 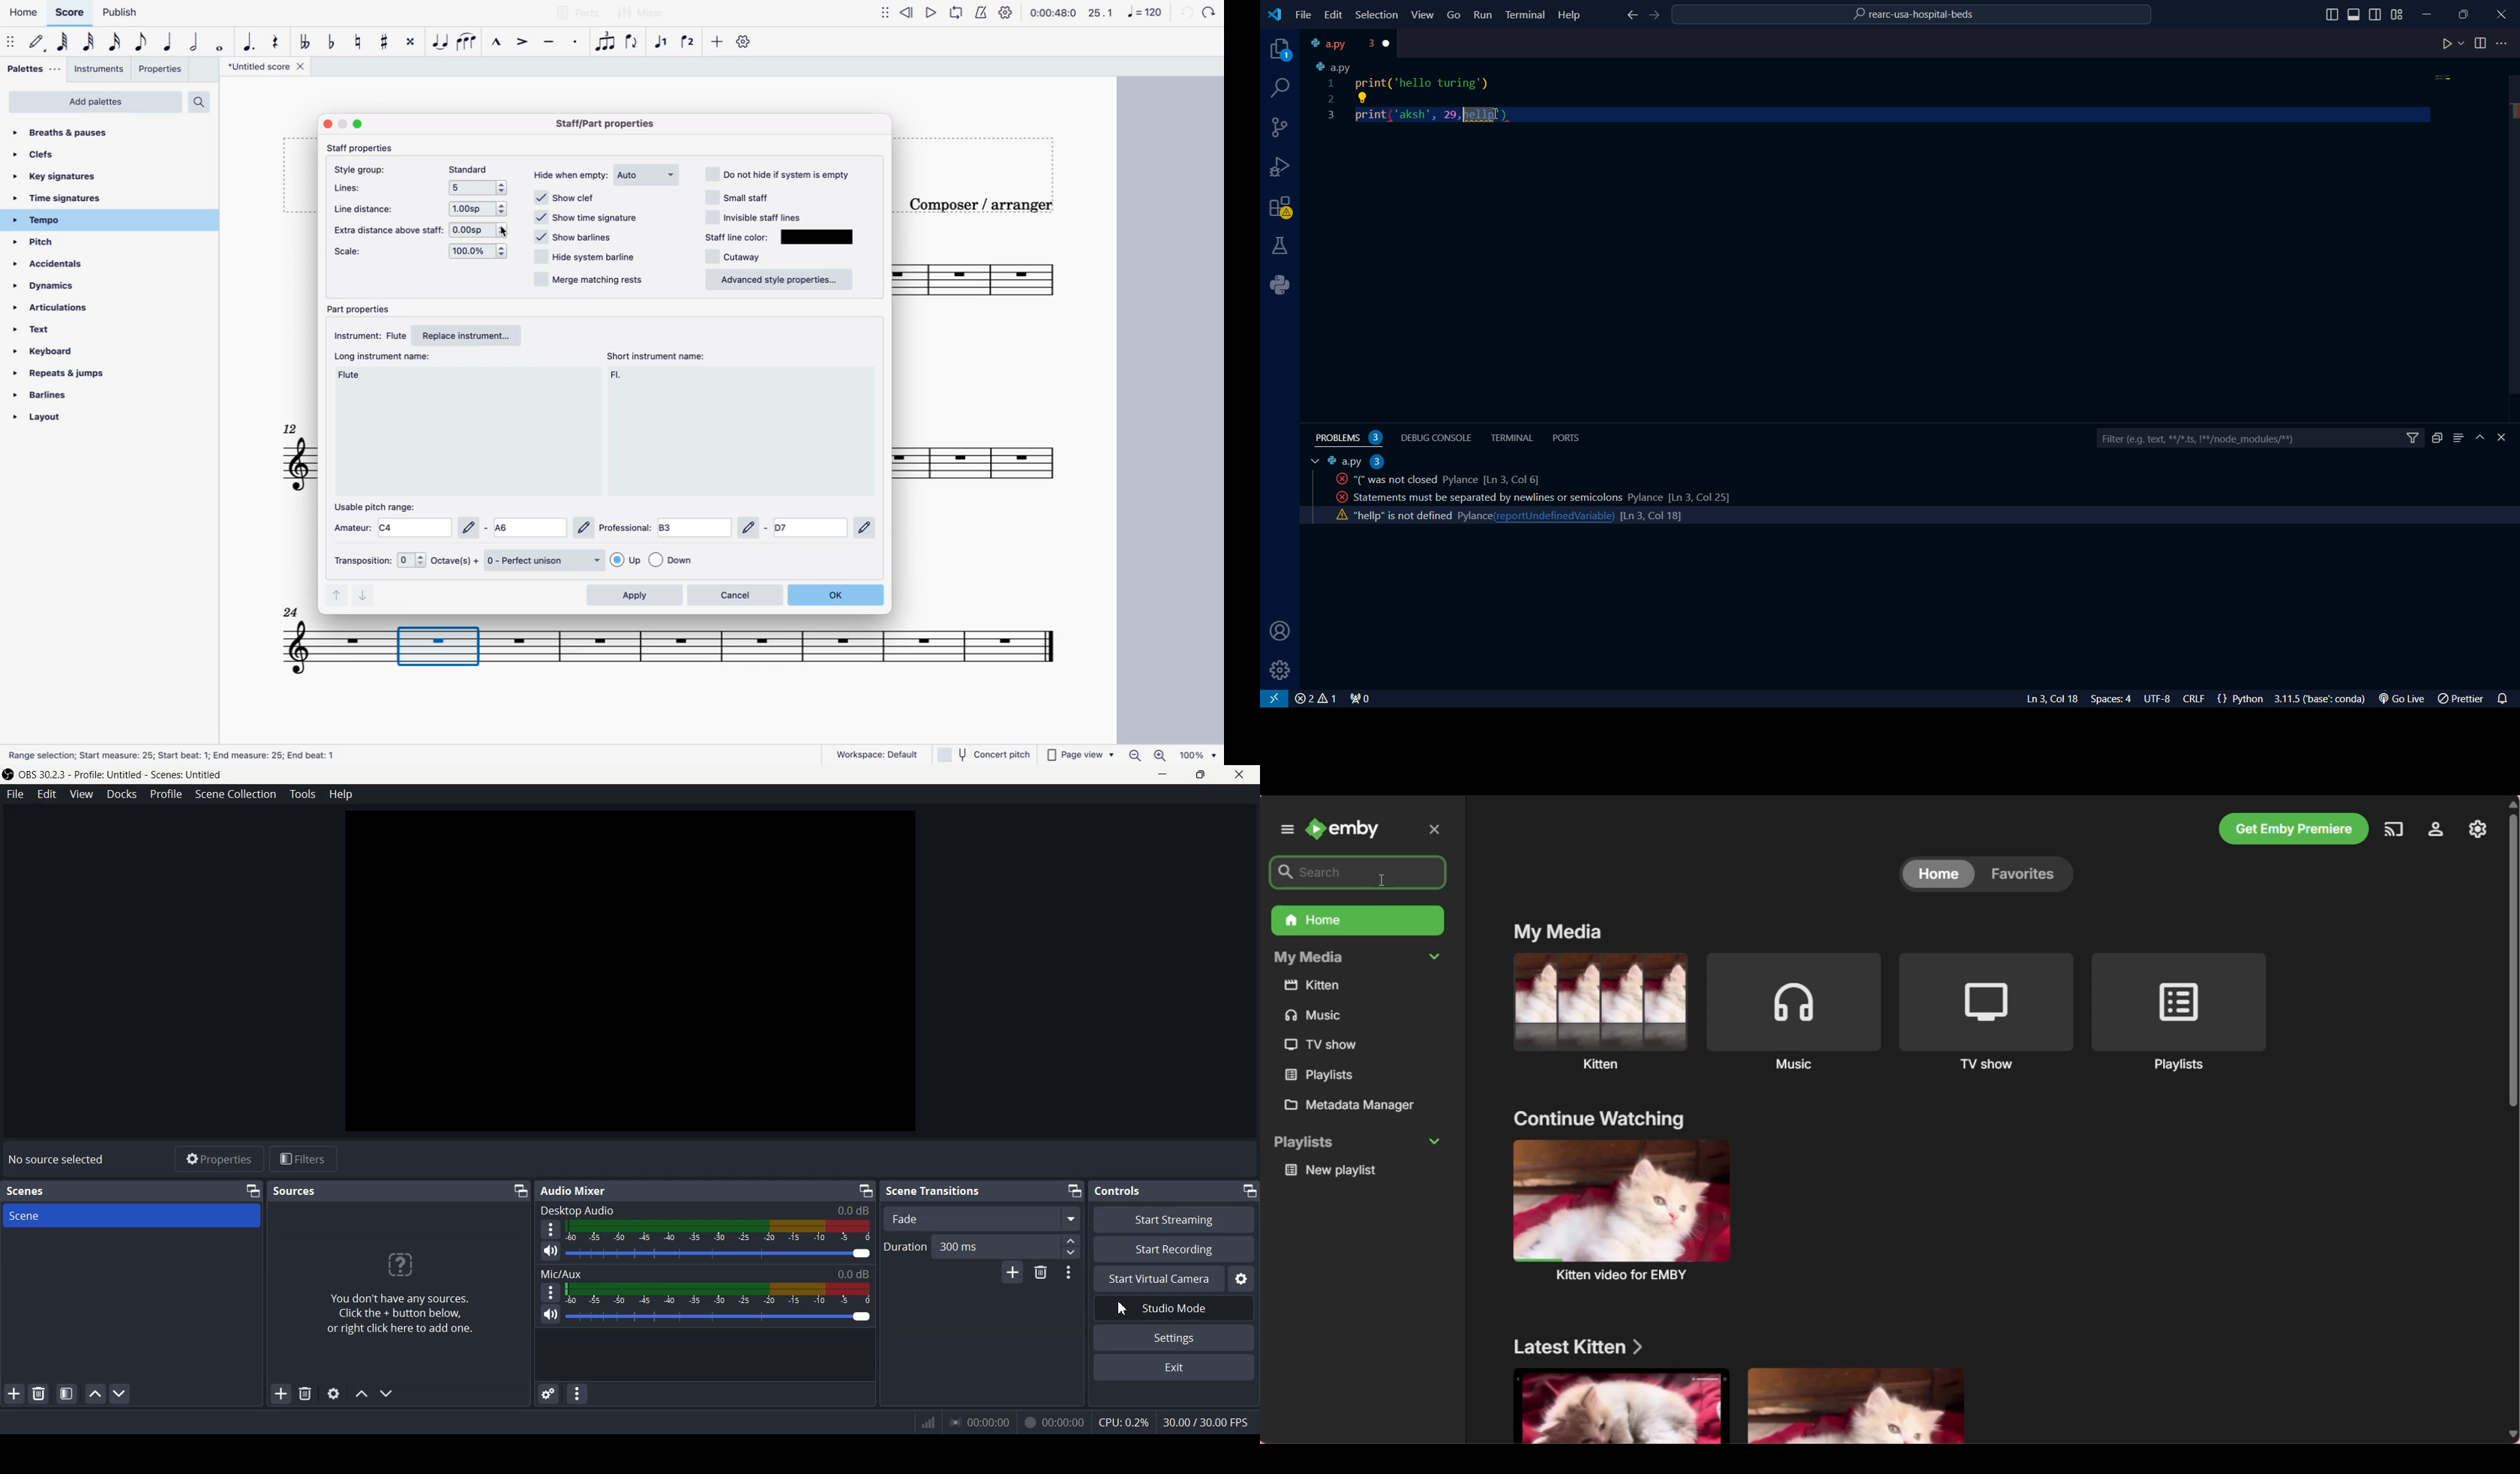 What do you see at coordinates (114, 773) in the screenshot?
I see ` OBS 30.2.3 - Profile: Untitled - Scenes: Untitled` at bounding box center [114, 773].